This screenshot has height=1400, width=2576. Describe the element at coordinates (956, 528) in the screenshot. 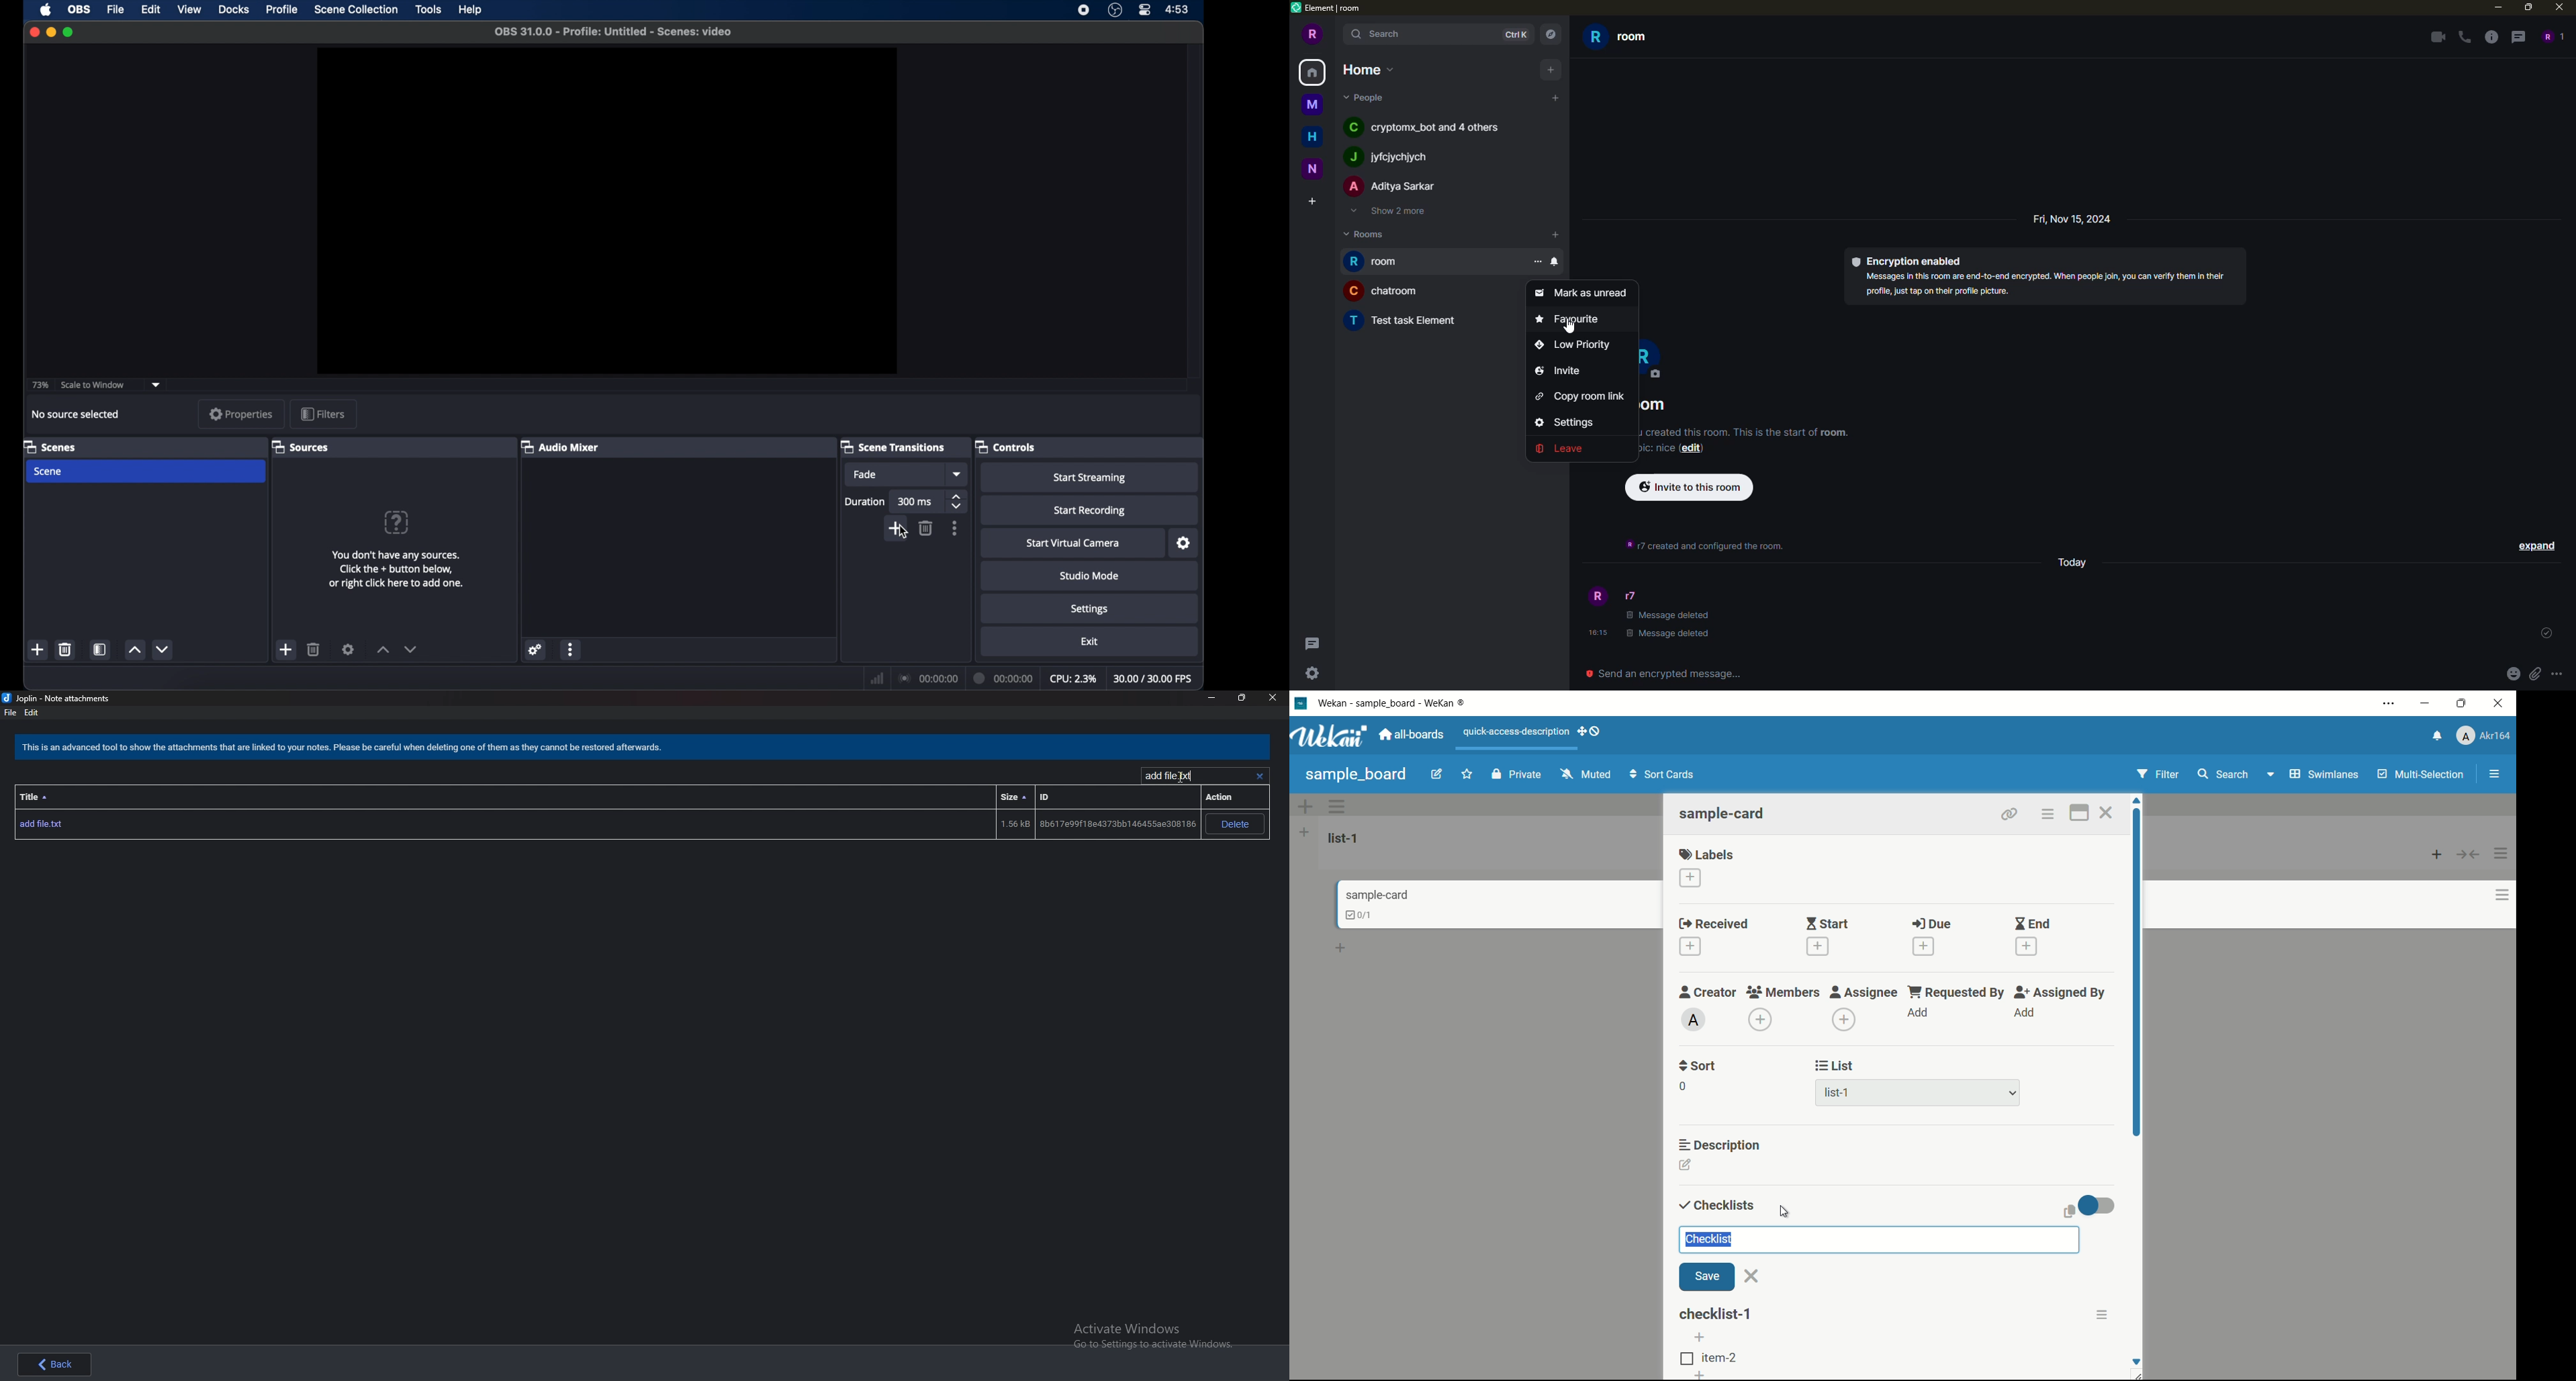

I see `more options` at that location.